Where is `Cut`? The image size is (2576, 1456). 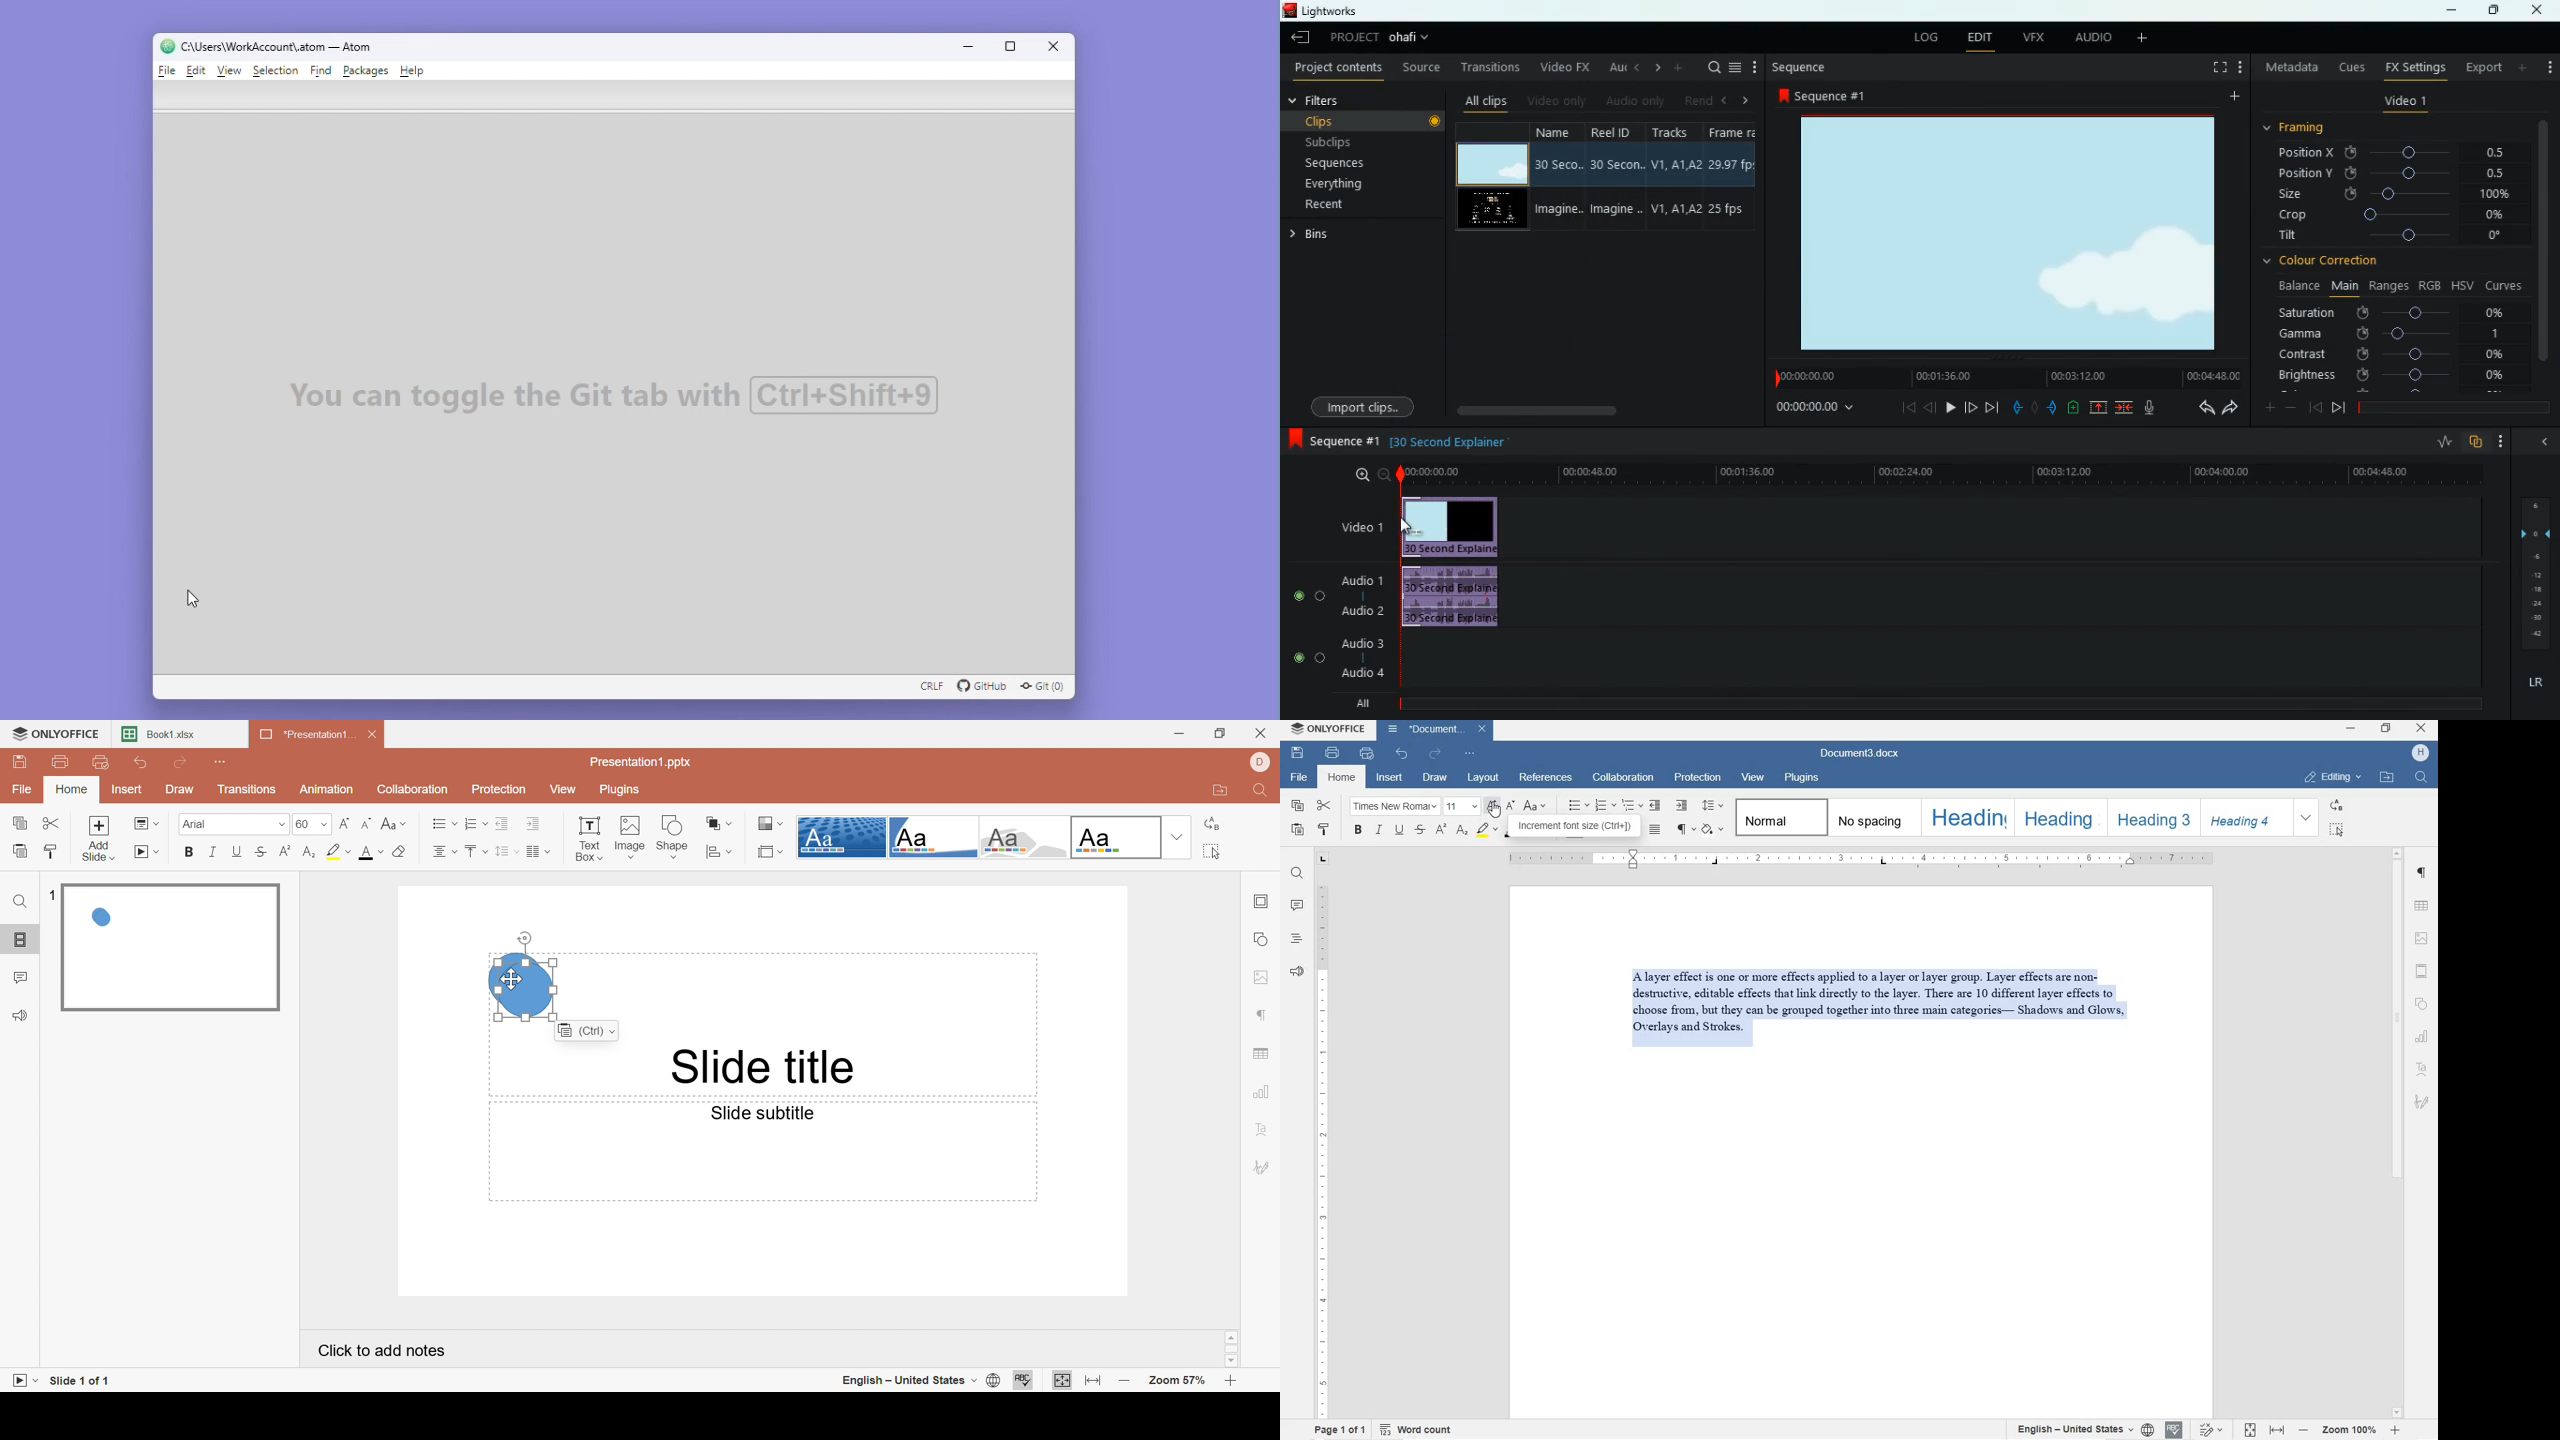
Cut is located at coordinates (51, 823).